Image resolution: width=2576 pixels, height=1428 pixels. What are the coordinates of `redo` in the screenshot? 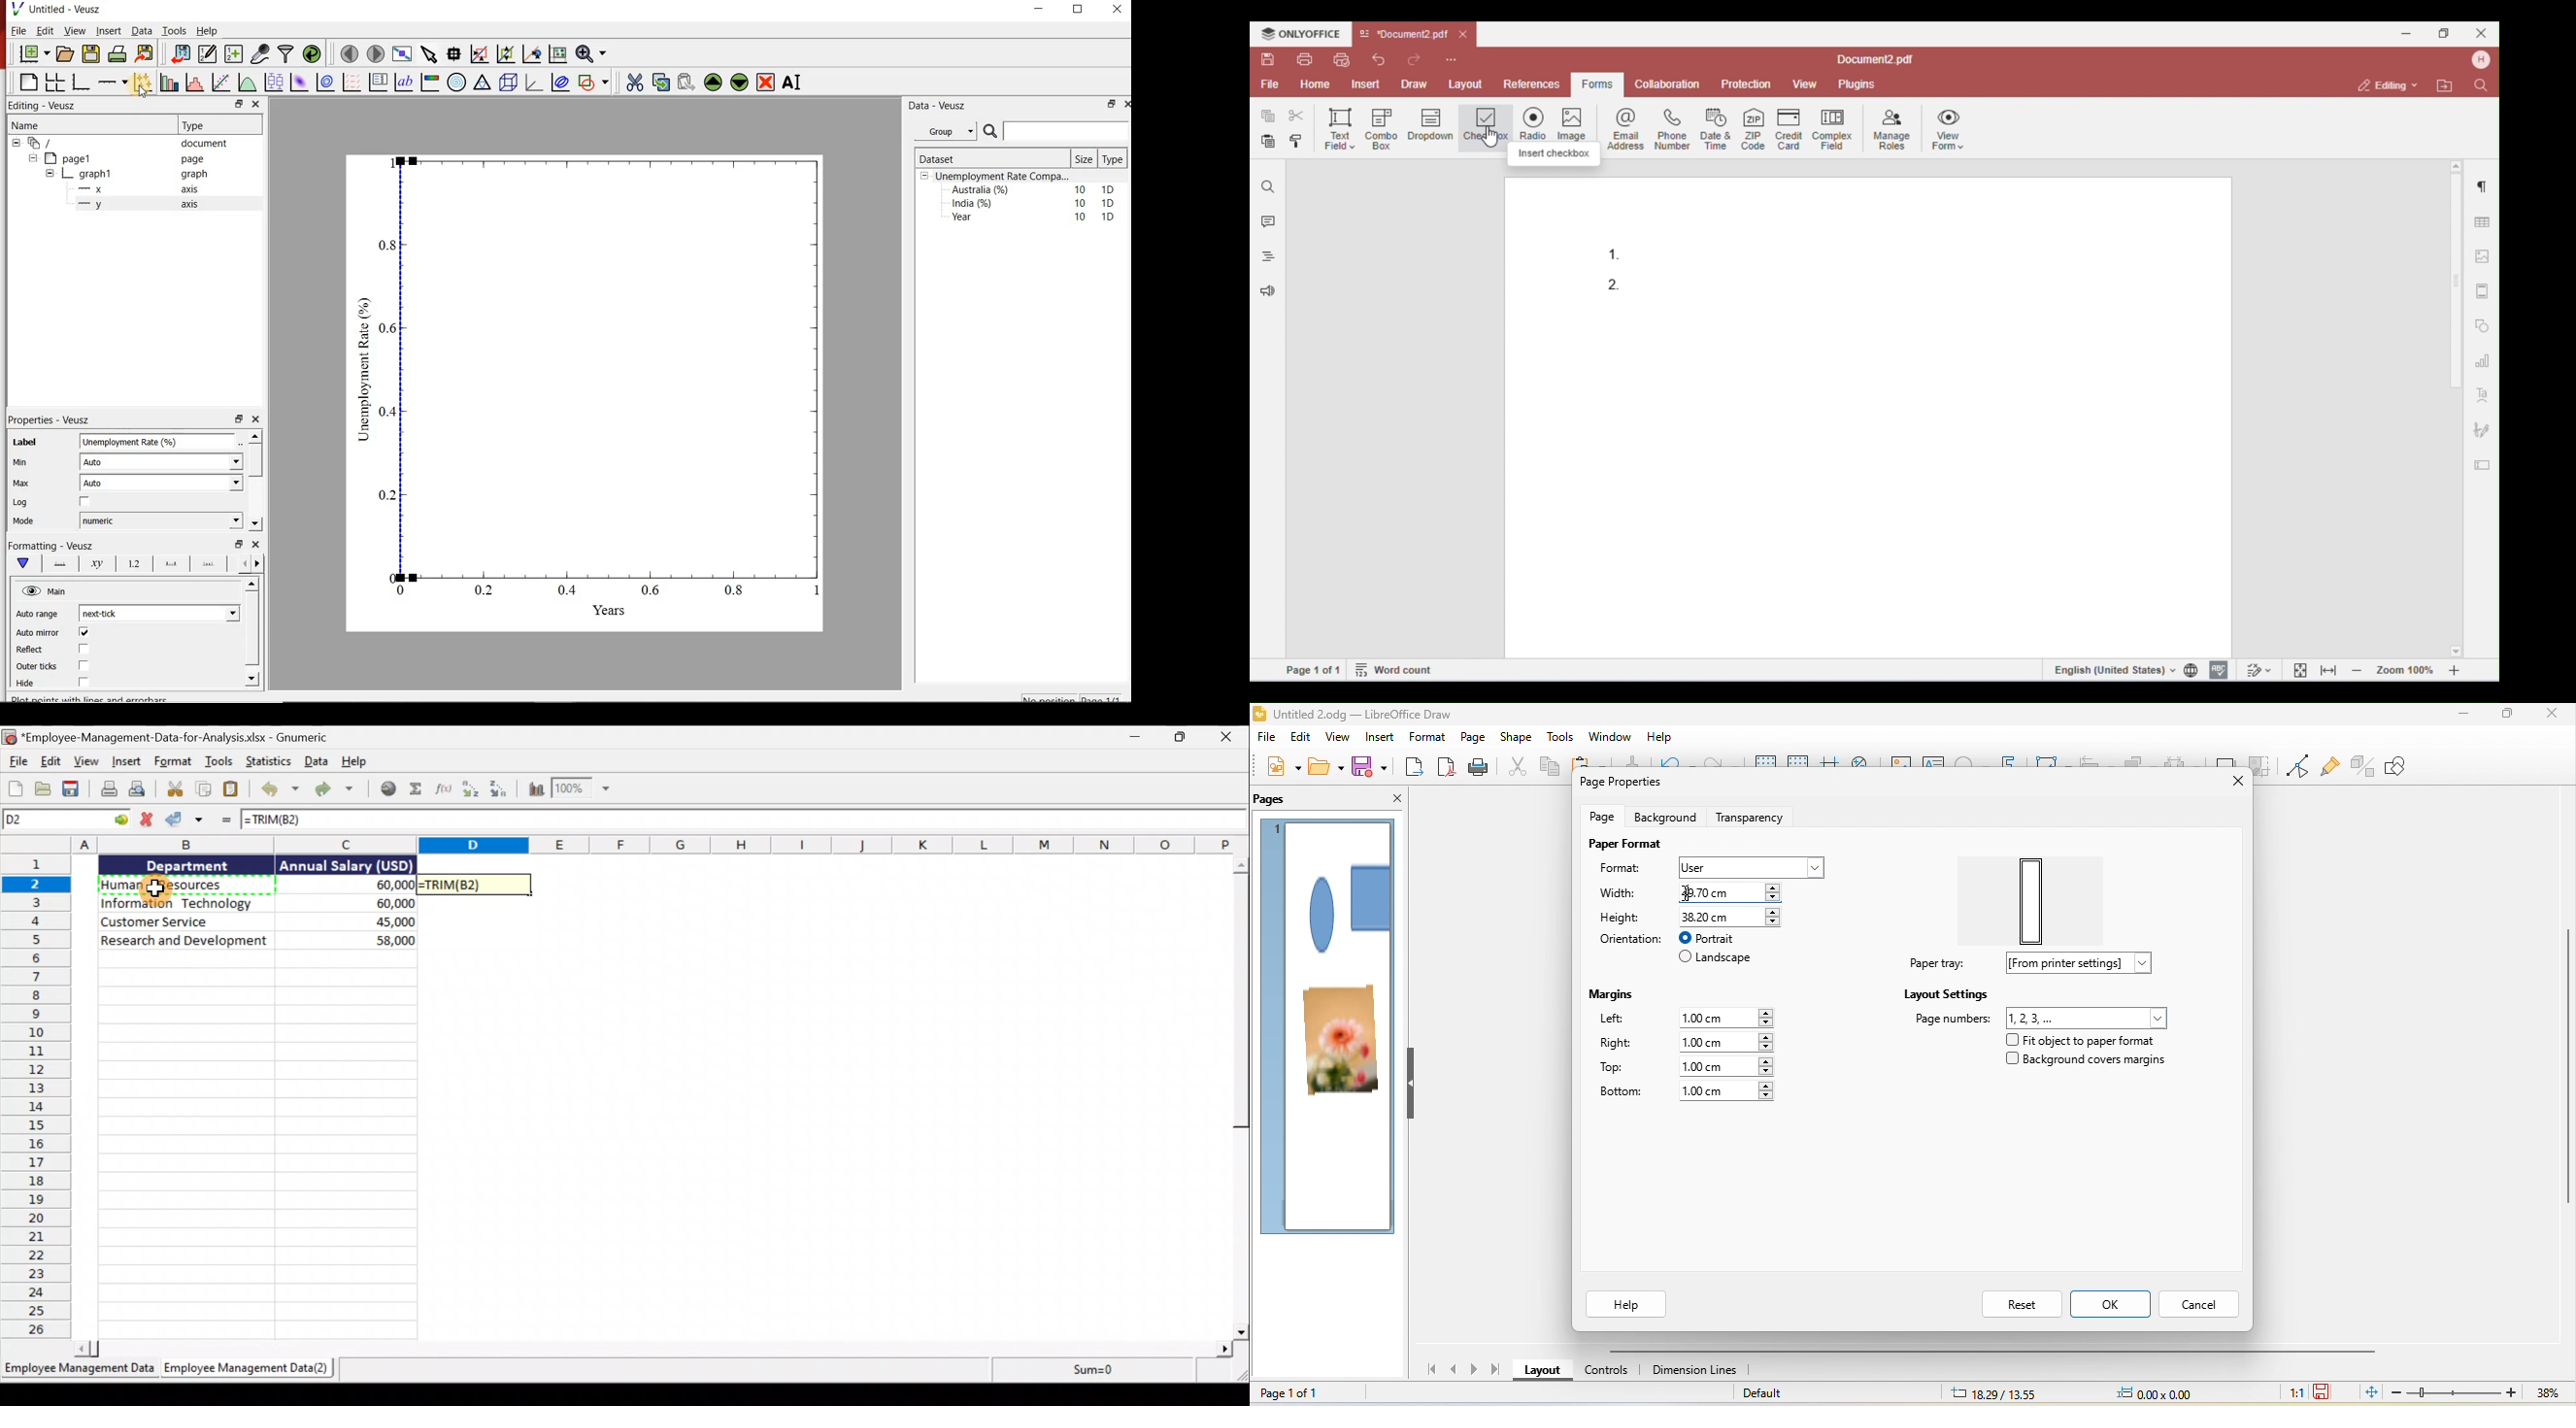 It's located at (1722, 765).